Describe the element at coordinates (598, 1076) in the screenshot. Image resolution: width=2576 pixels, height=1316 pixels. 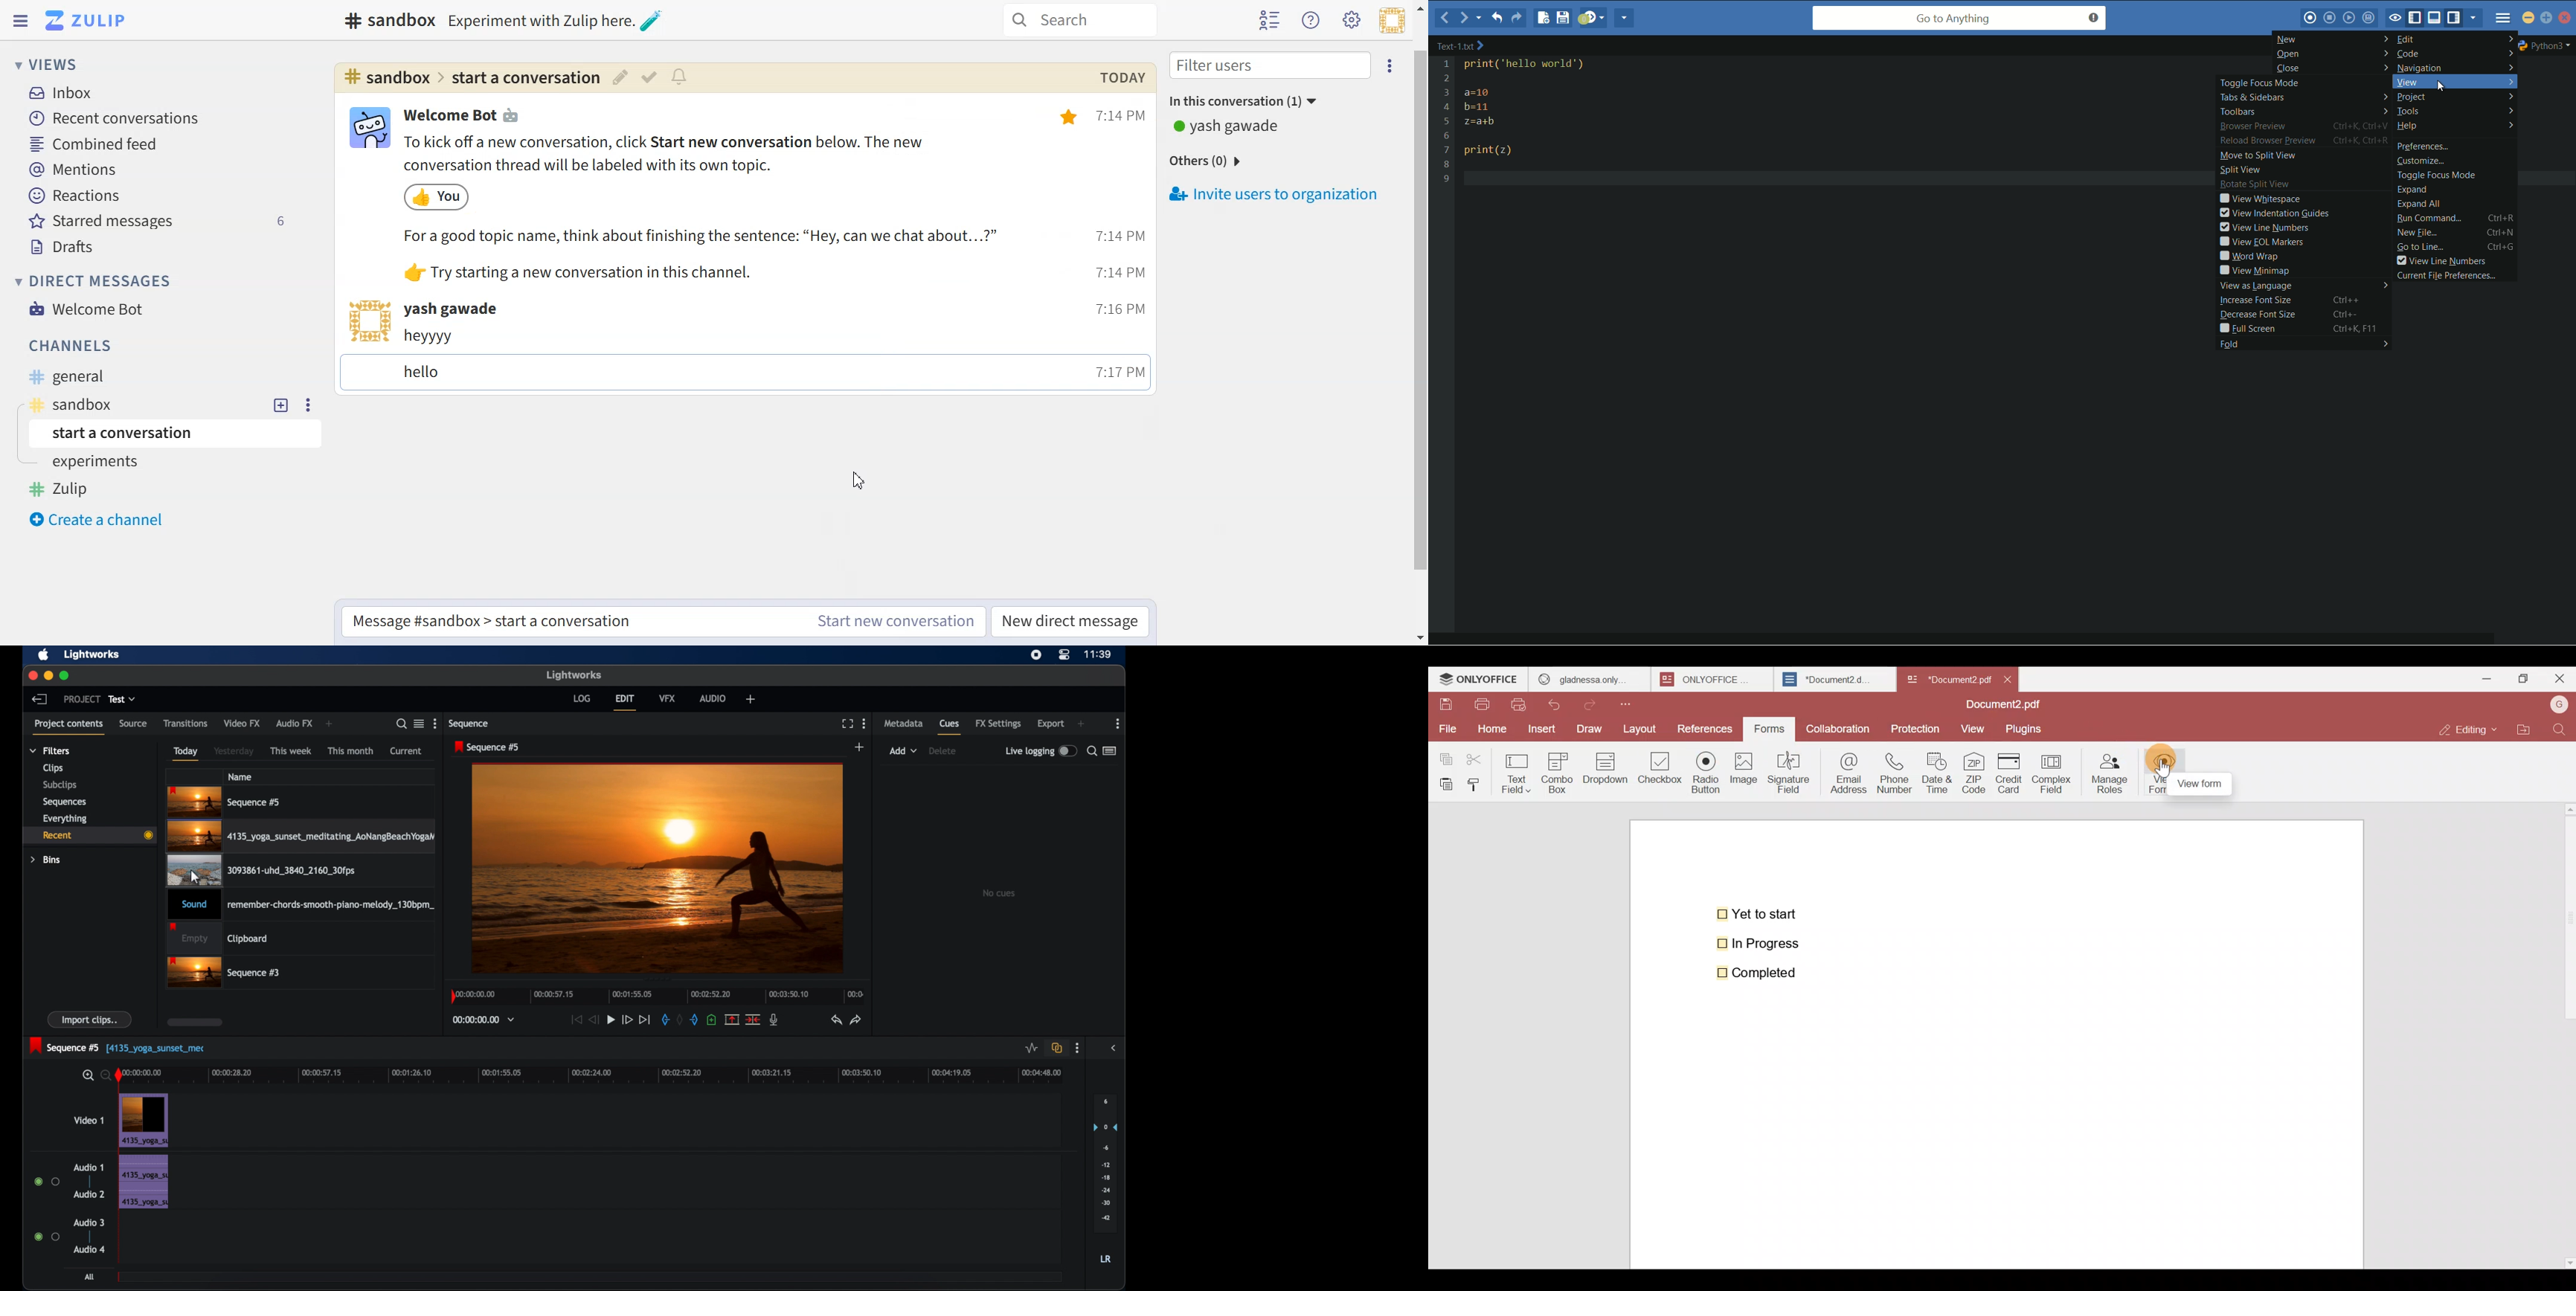
I see `timeline scale` at that location.